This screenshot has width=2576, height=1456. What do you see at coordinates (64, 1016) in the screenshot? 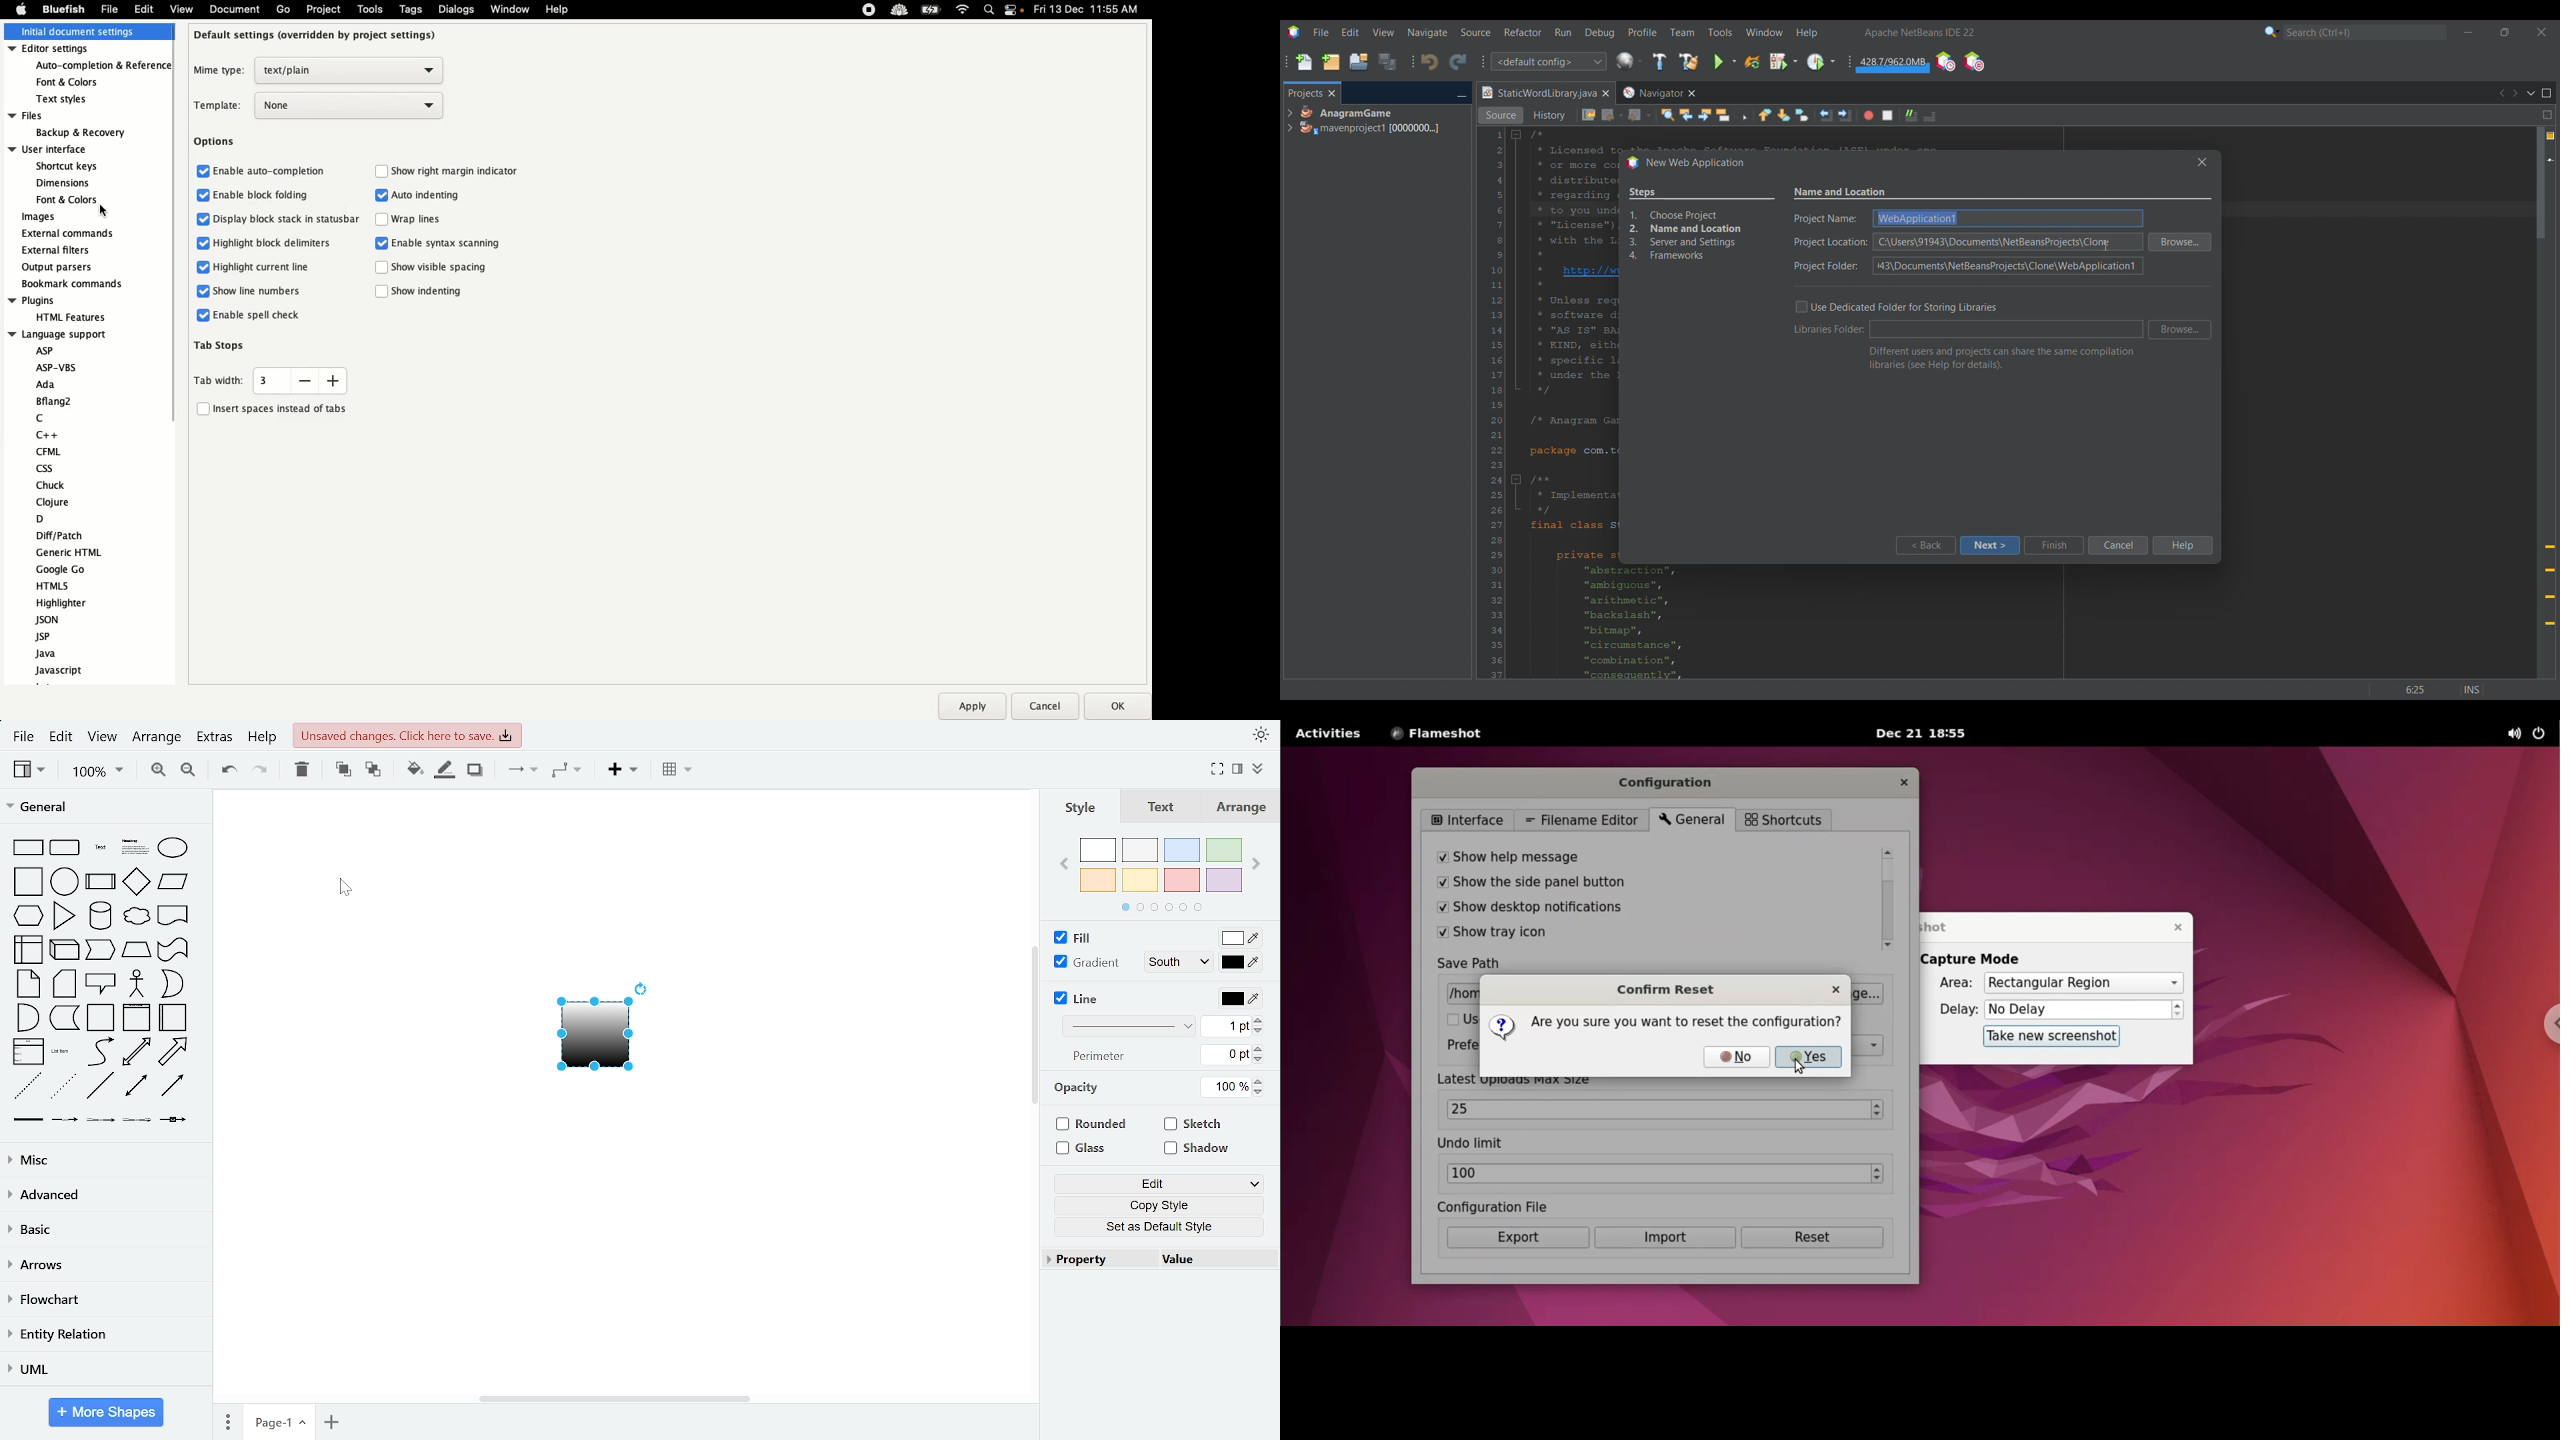
I see `general shapes` at bounding box center [64, 1016].